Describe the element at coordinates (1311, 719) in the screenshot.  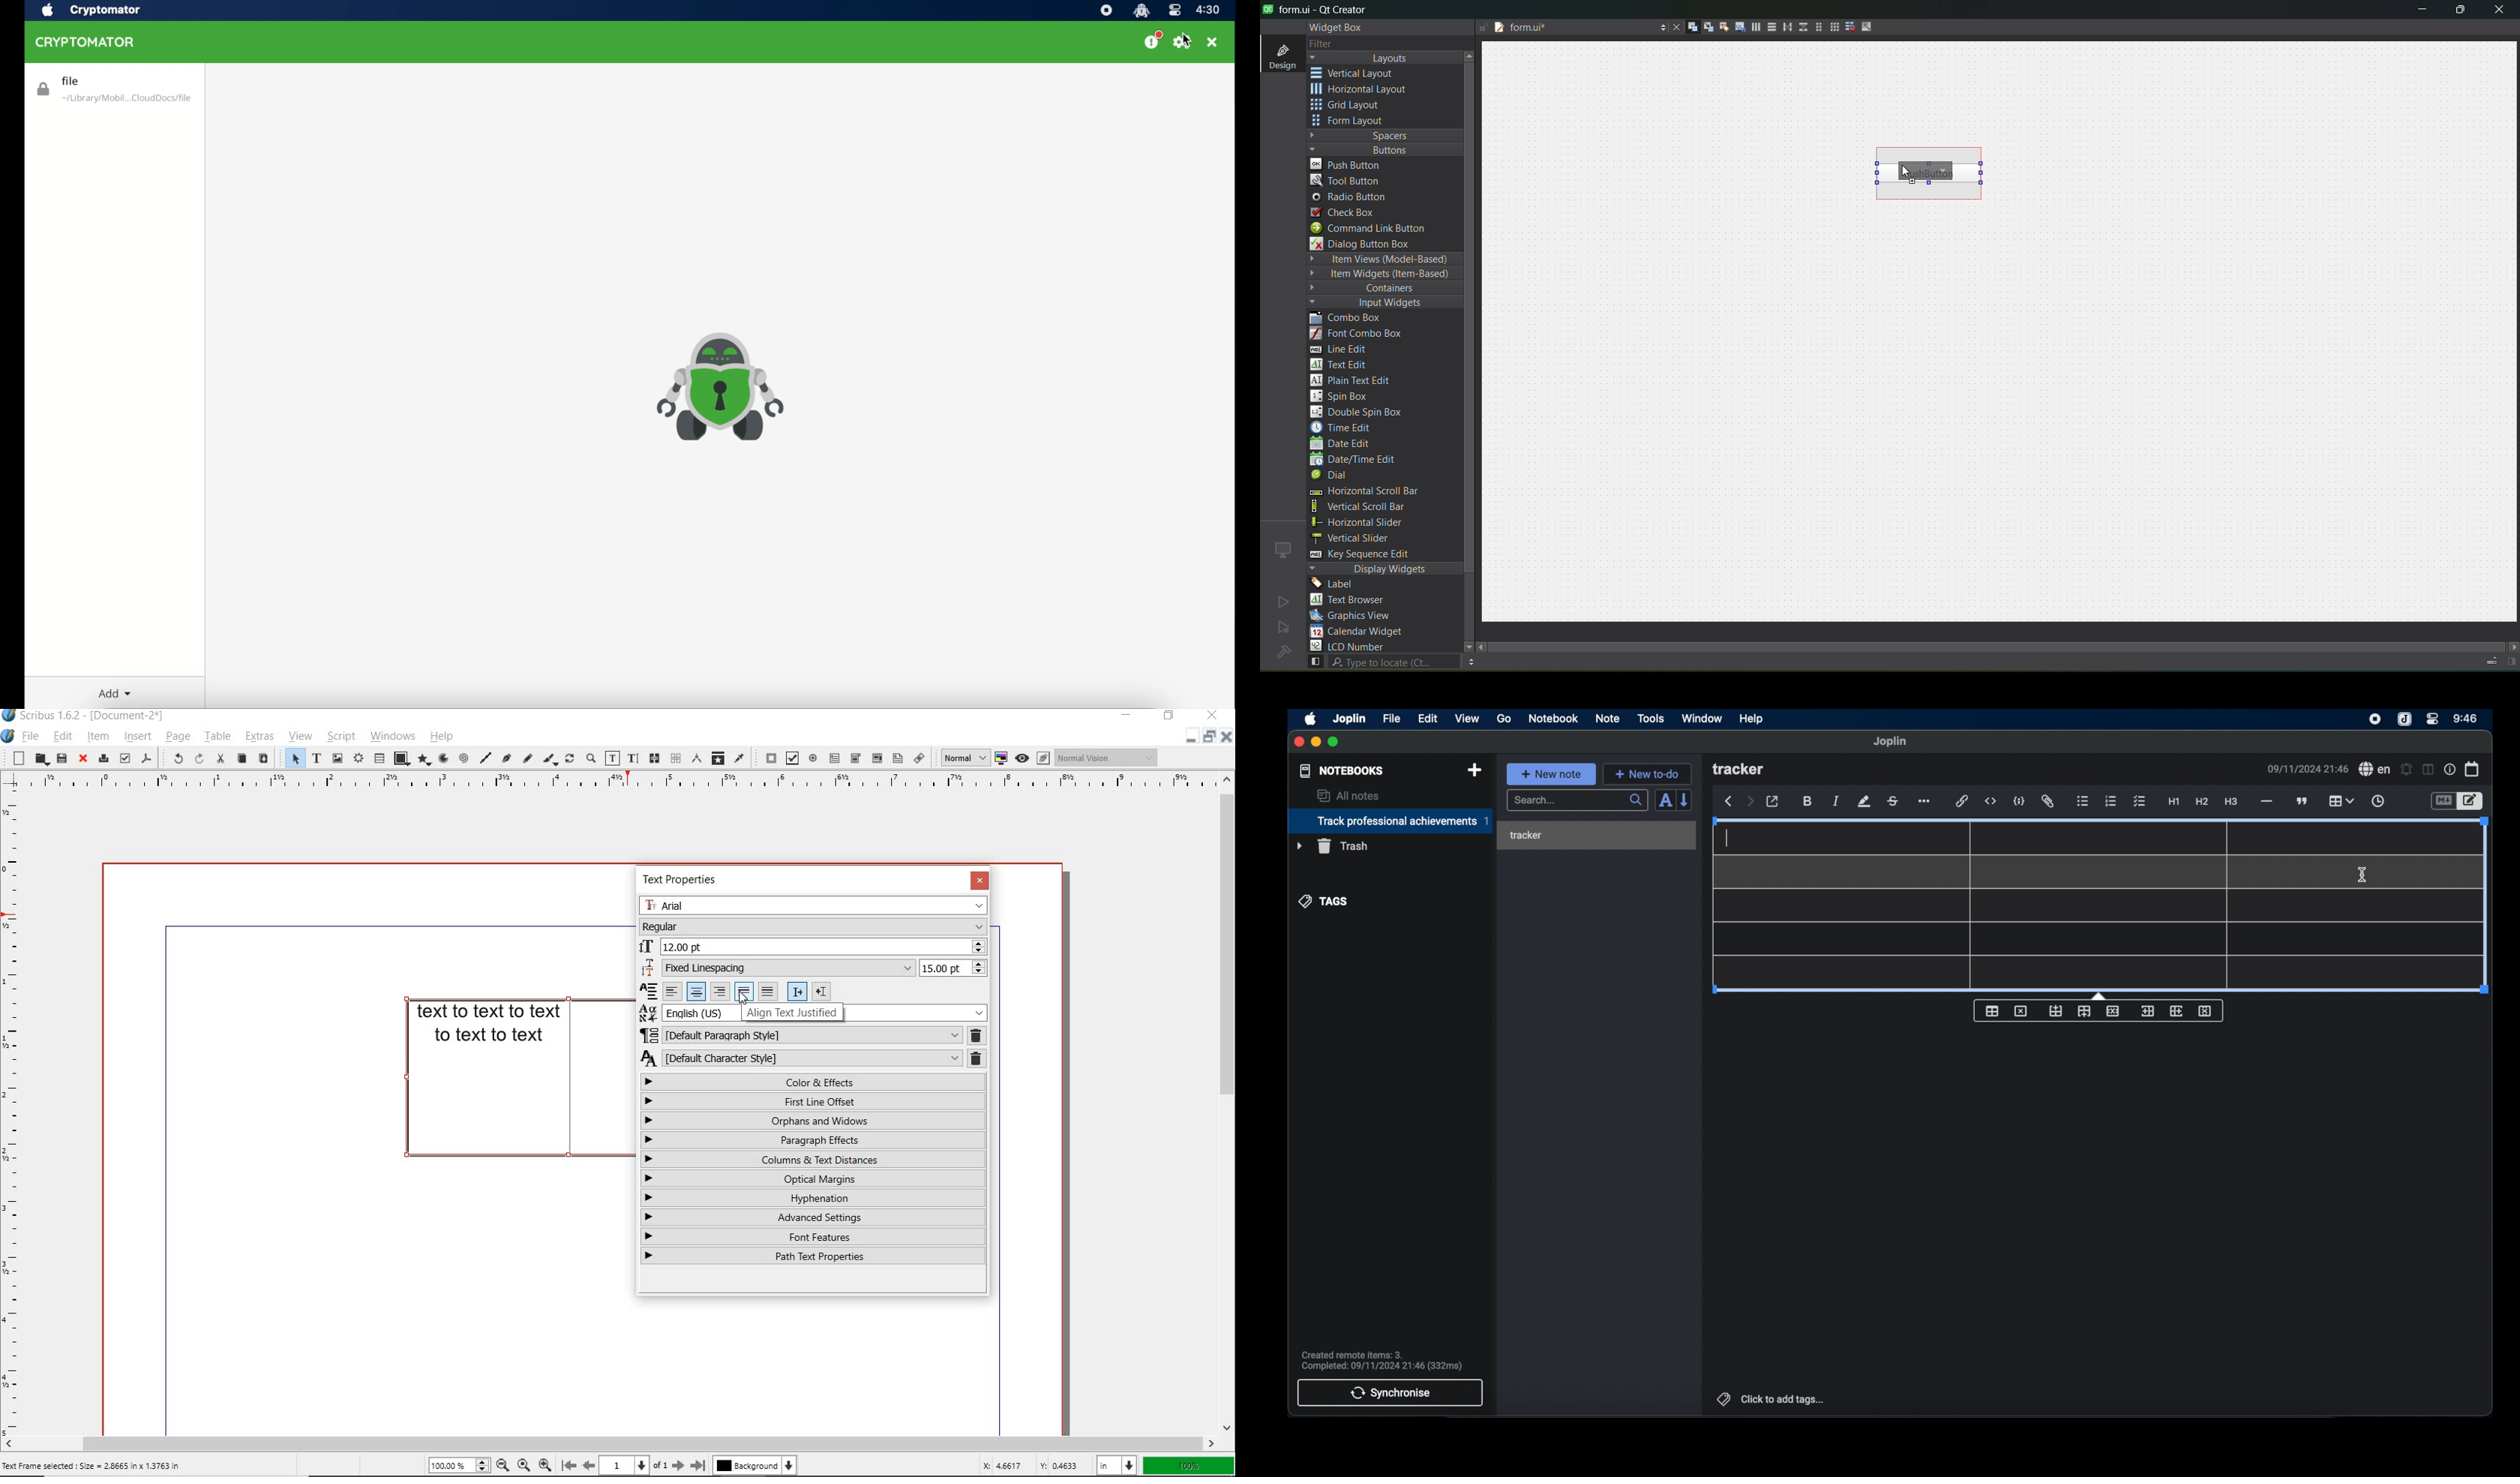
I see `apple icon` at that location.